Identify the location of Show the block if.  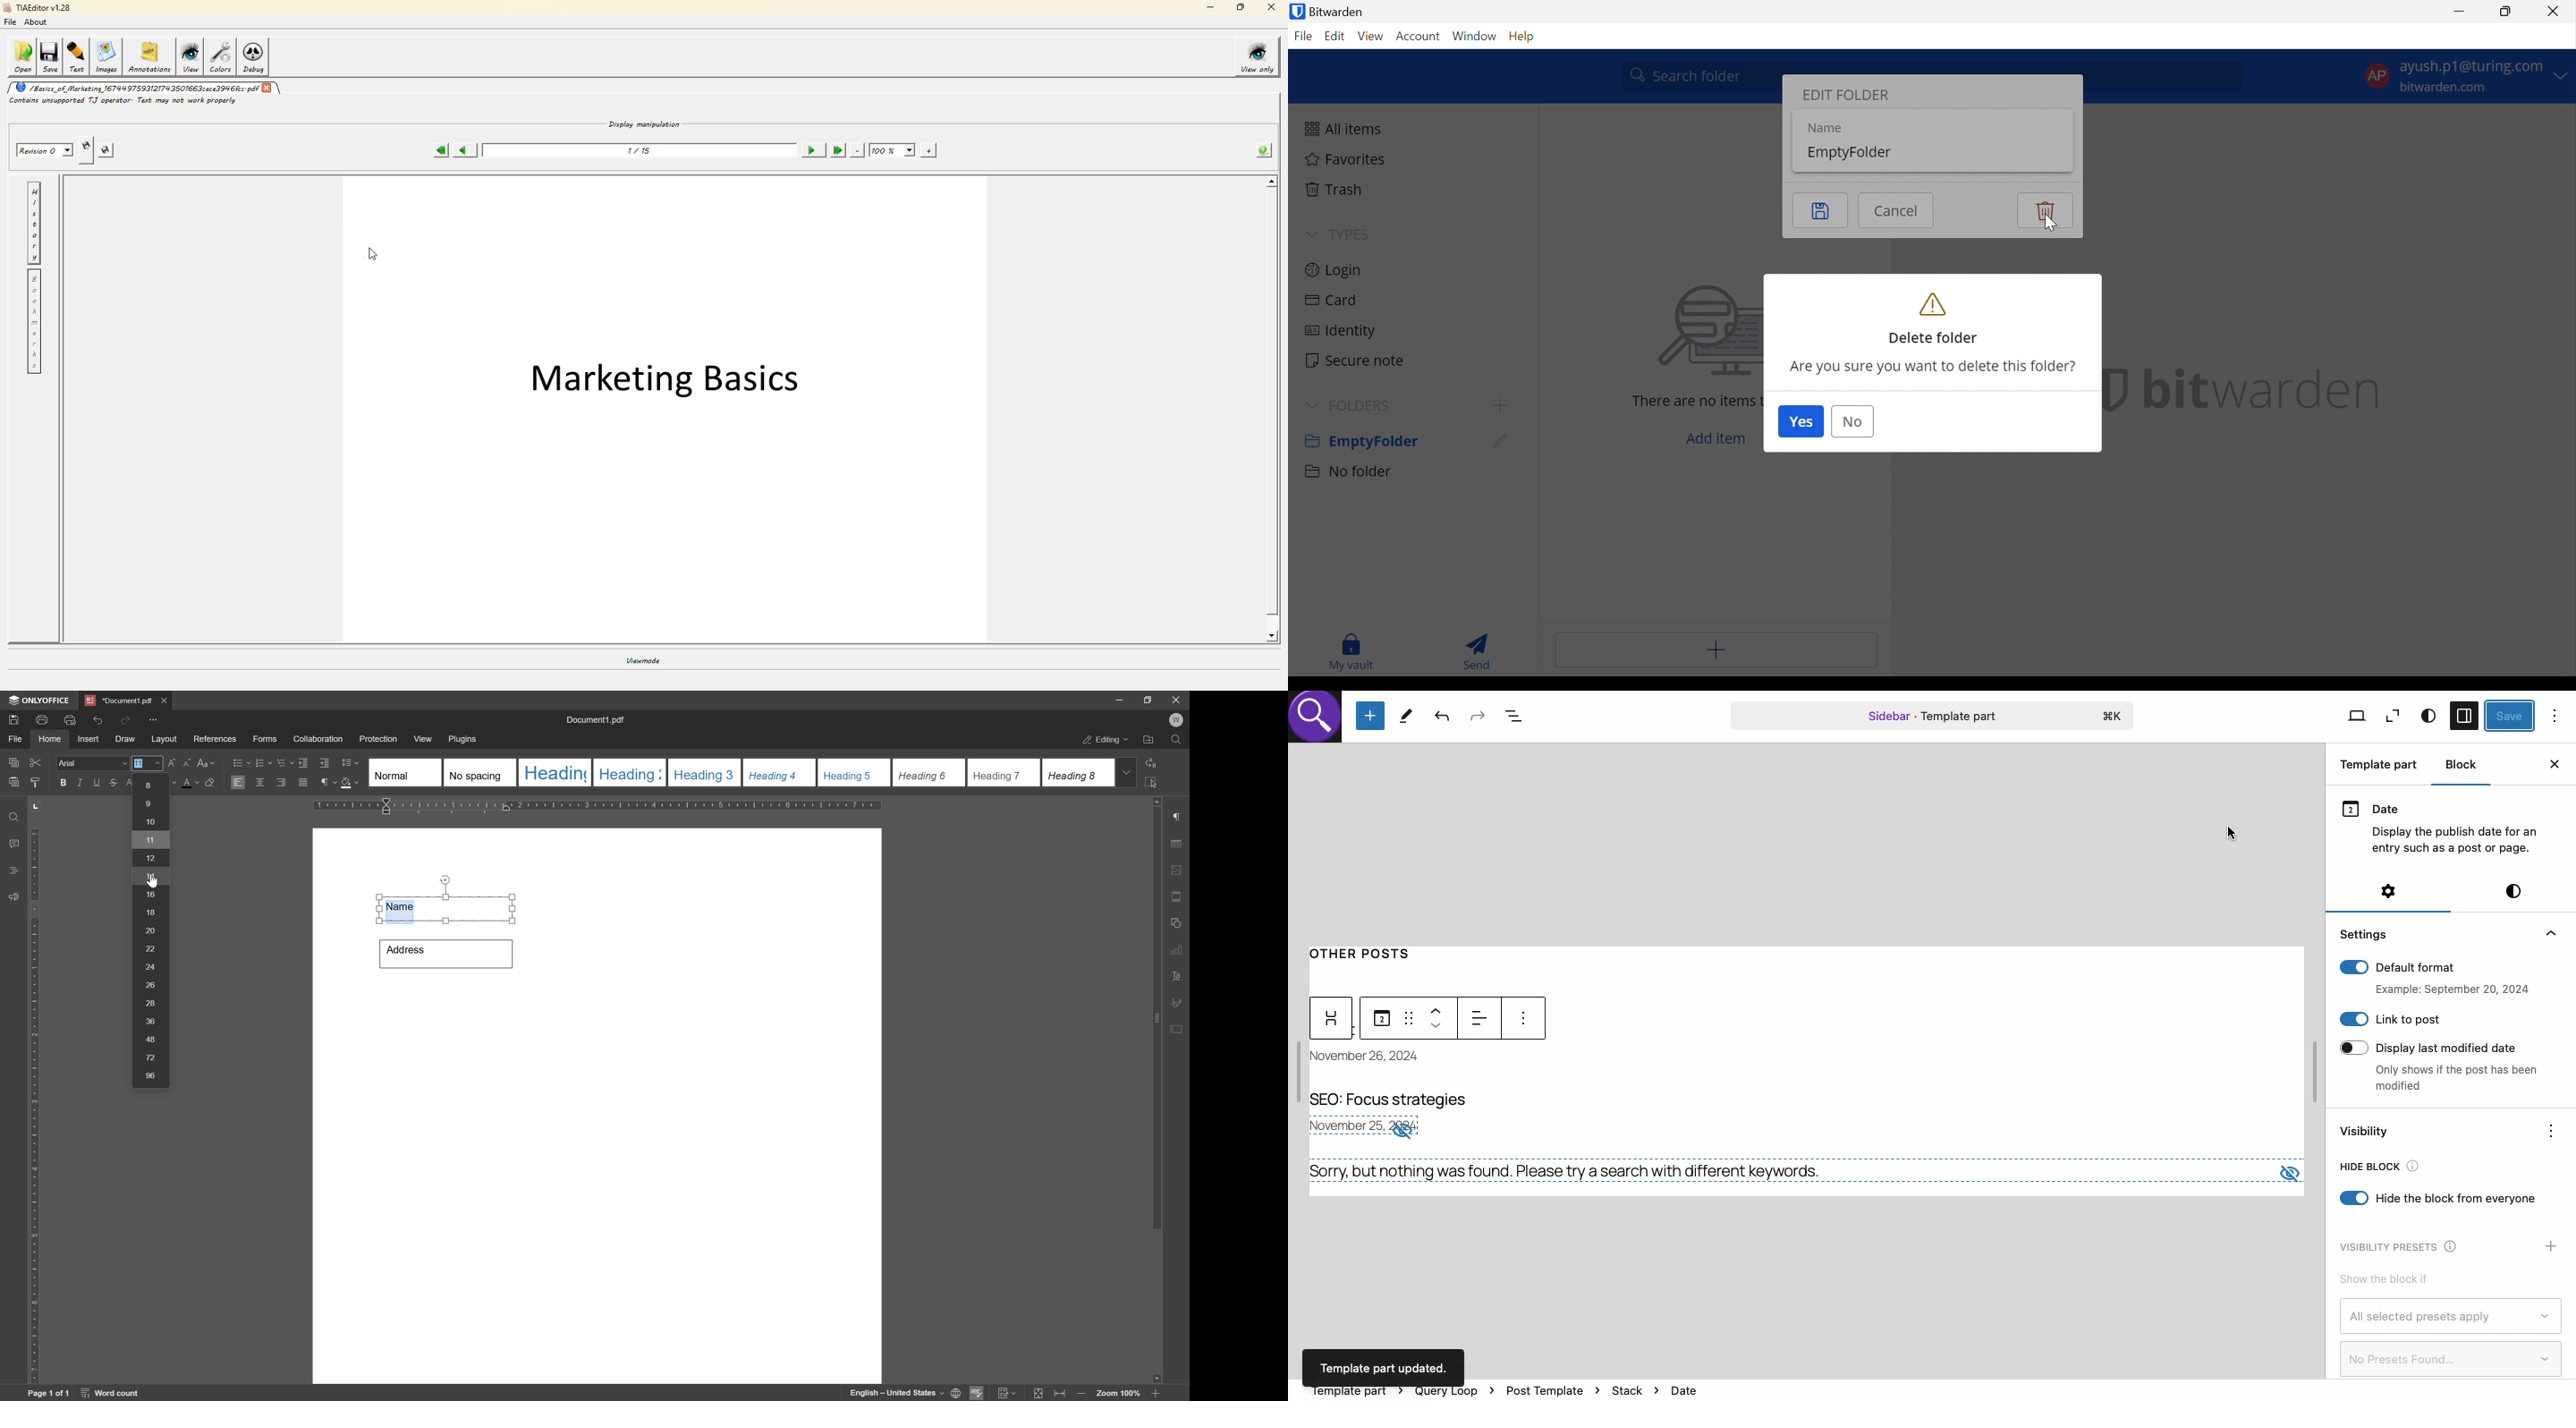
(2382, 1280).